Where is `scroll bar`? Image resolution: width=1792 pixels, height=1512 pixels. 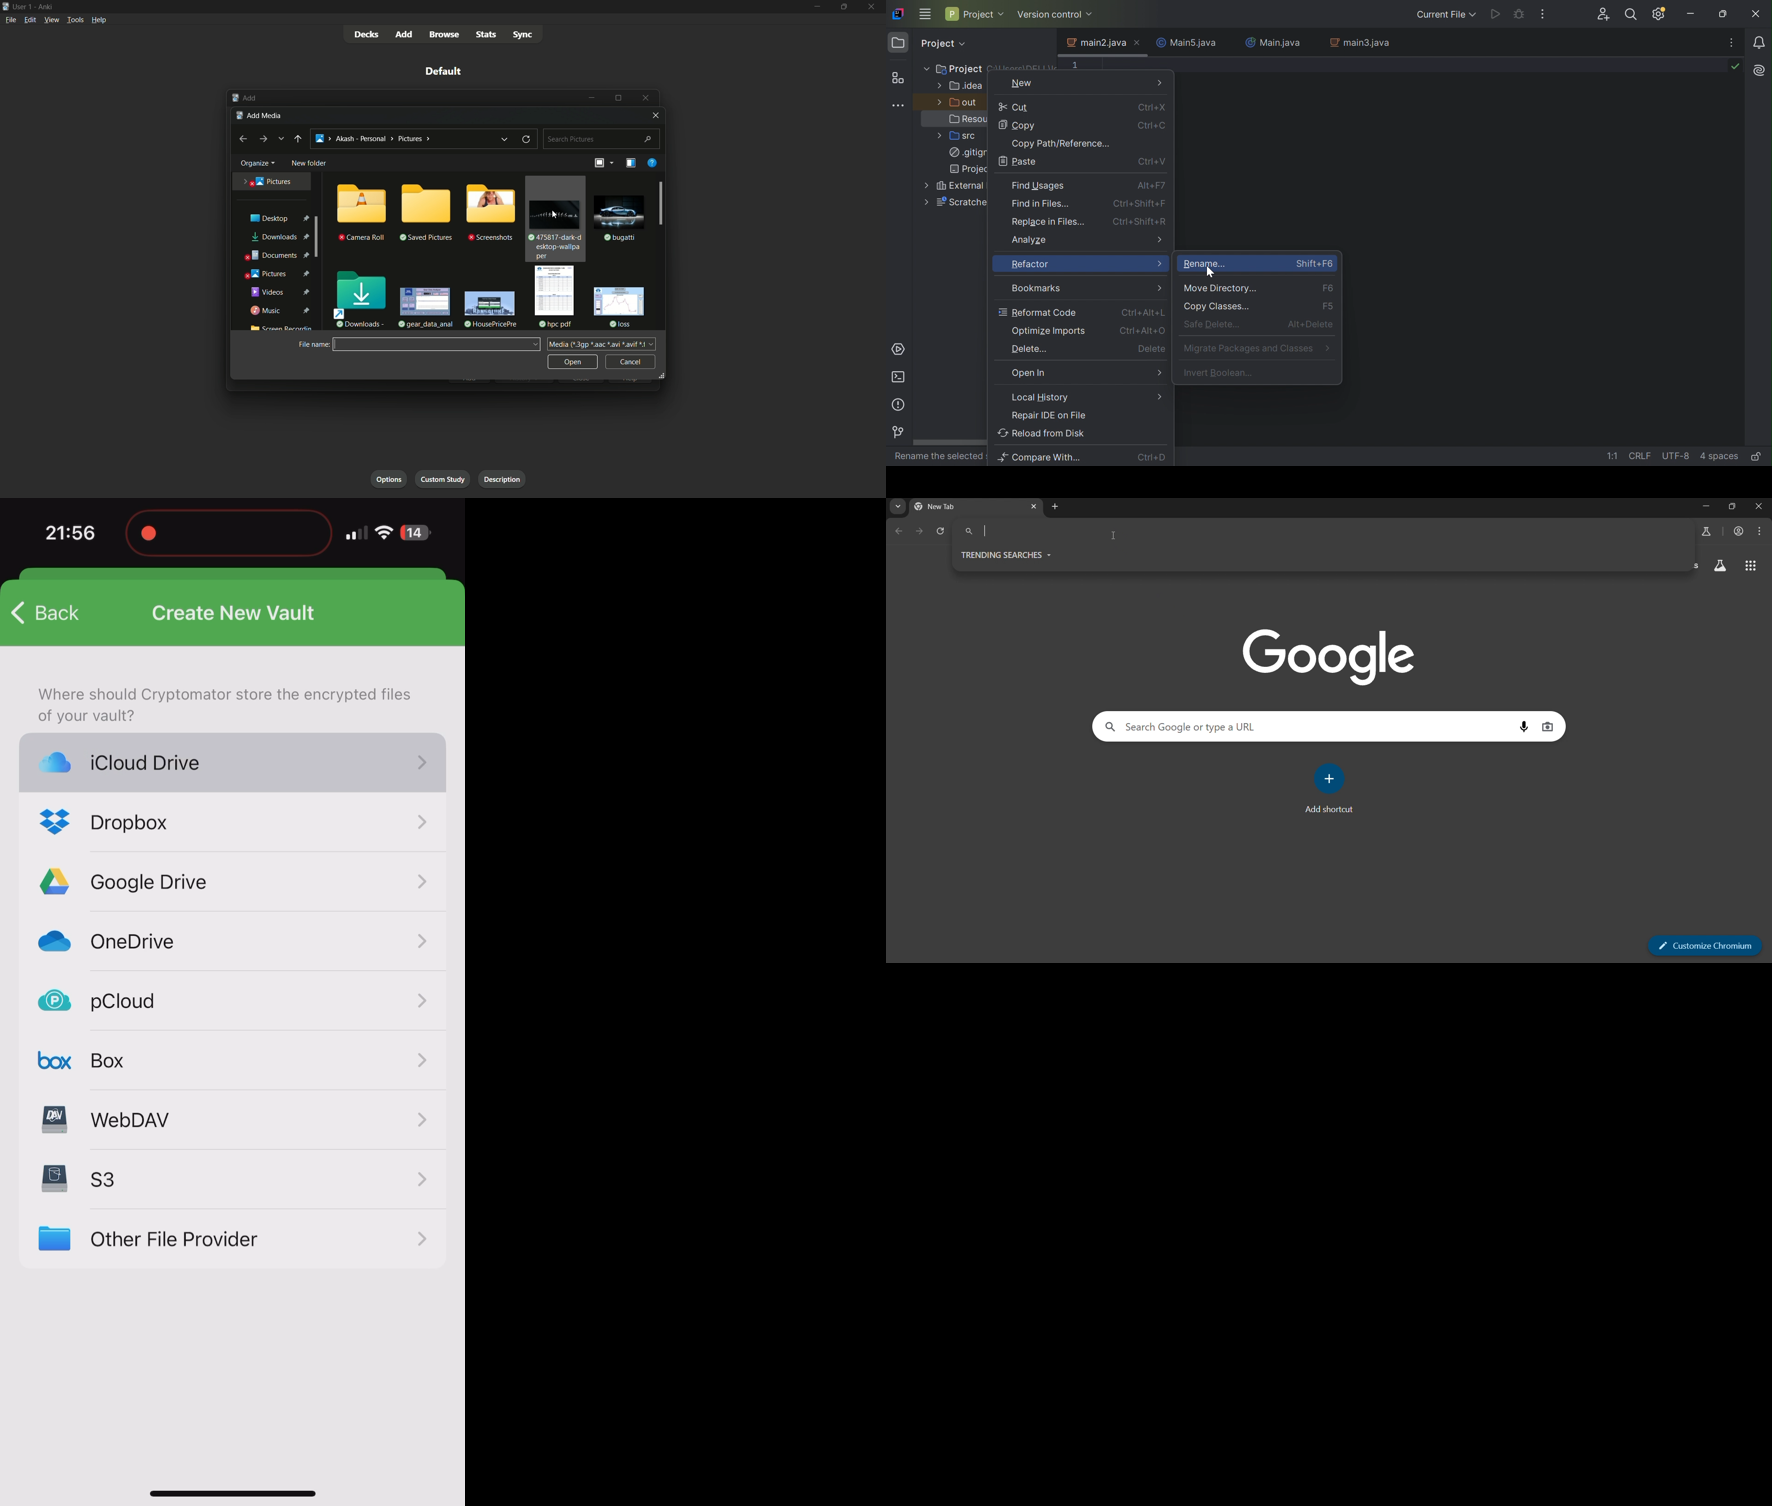
scroll bar is located at coordinates (317, 236).